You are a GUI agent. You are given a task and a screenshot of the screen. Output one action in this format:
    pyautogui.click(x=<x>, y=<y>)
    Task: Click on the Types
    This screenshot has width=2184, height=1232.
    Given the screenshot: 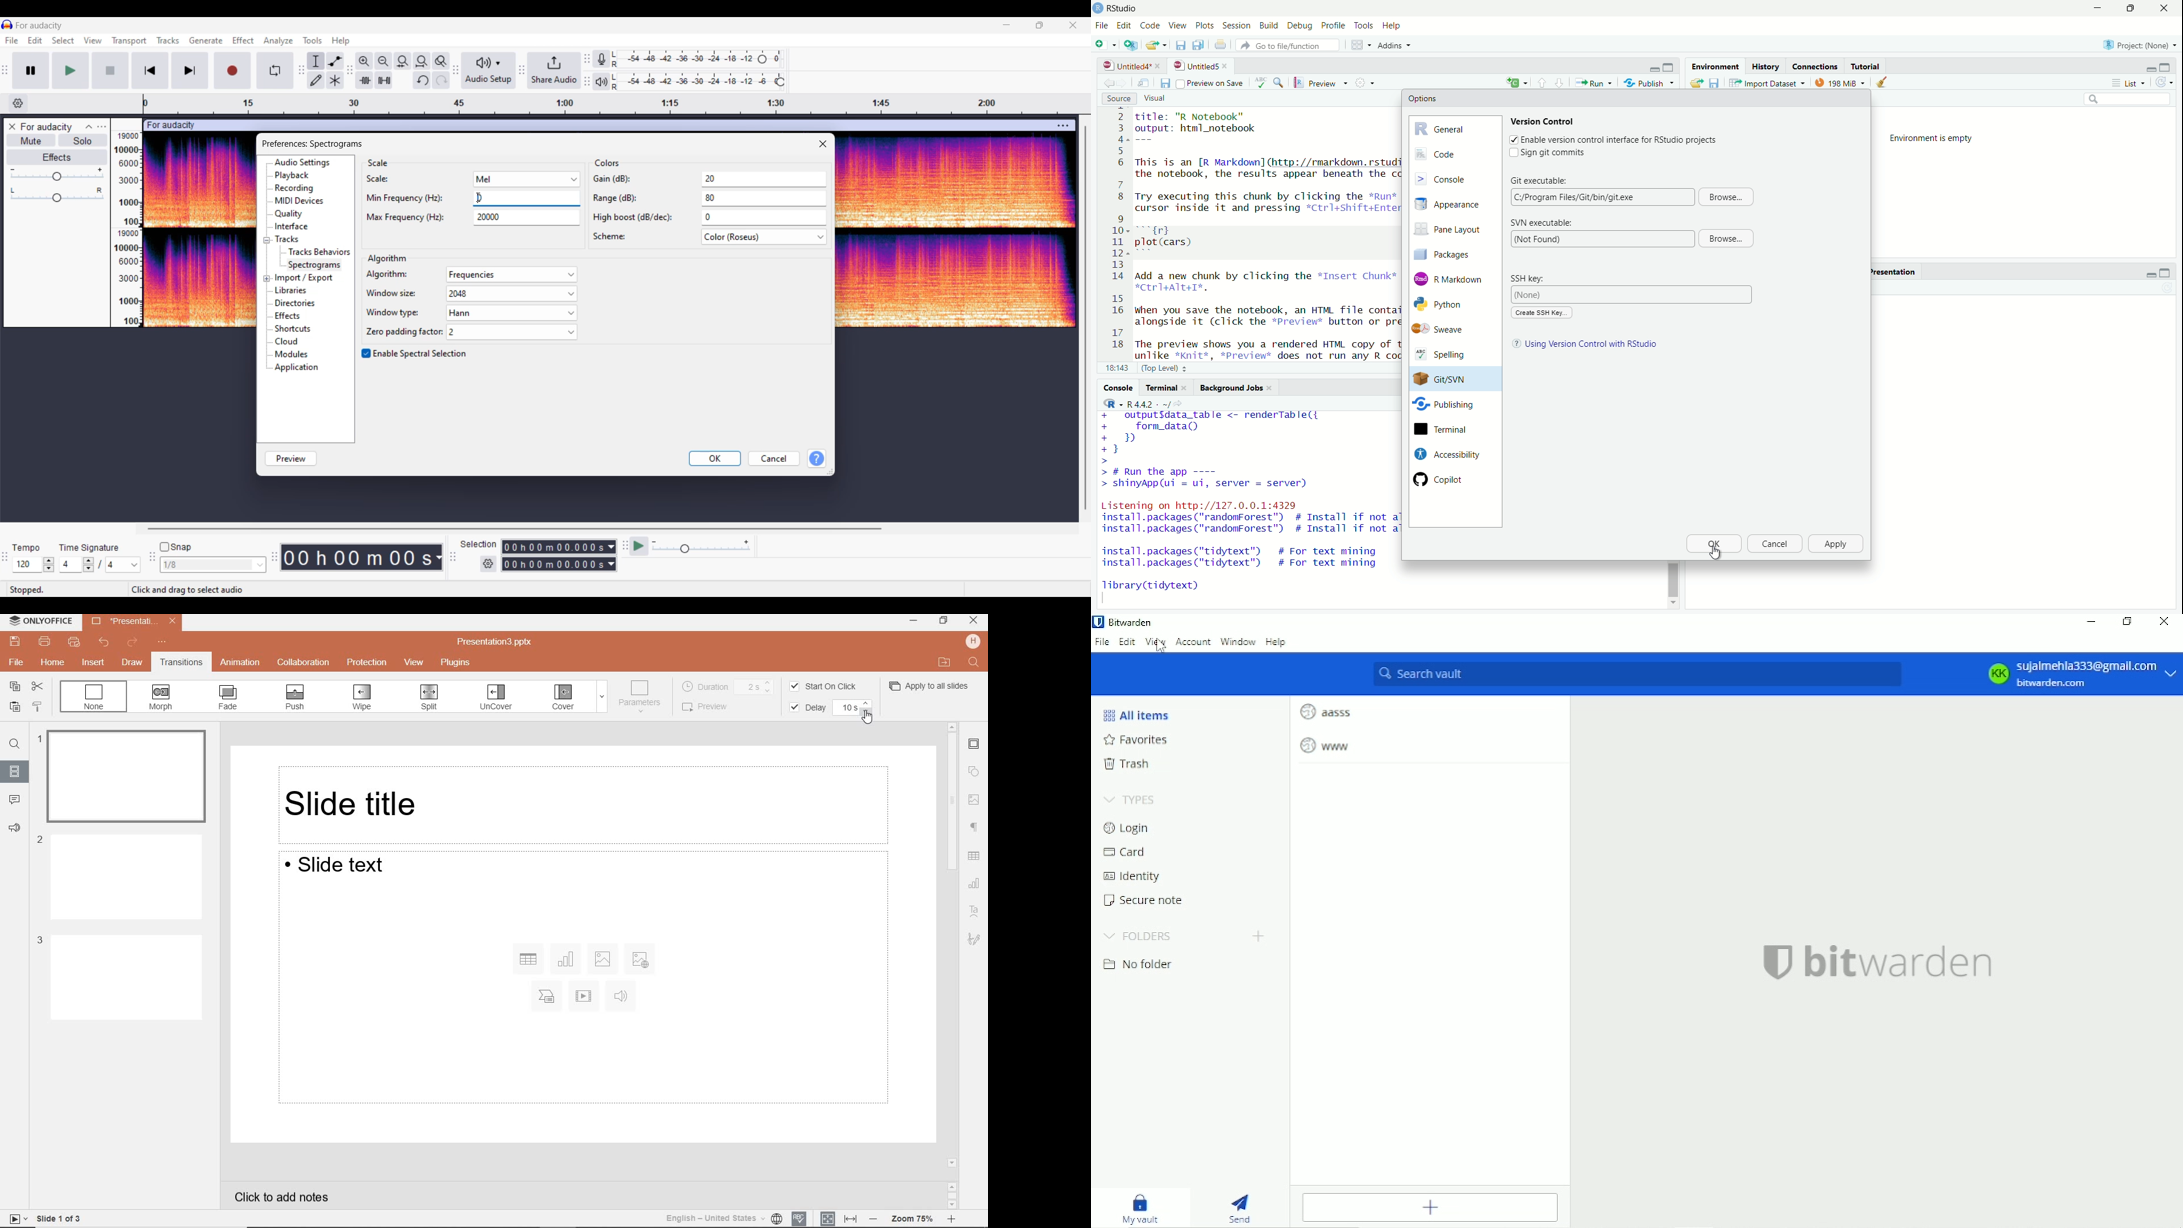 What is the action you would take?
    pyautogui.click(x=1131, y=798)
    